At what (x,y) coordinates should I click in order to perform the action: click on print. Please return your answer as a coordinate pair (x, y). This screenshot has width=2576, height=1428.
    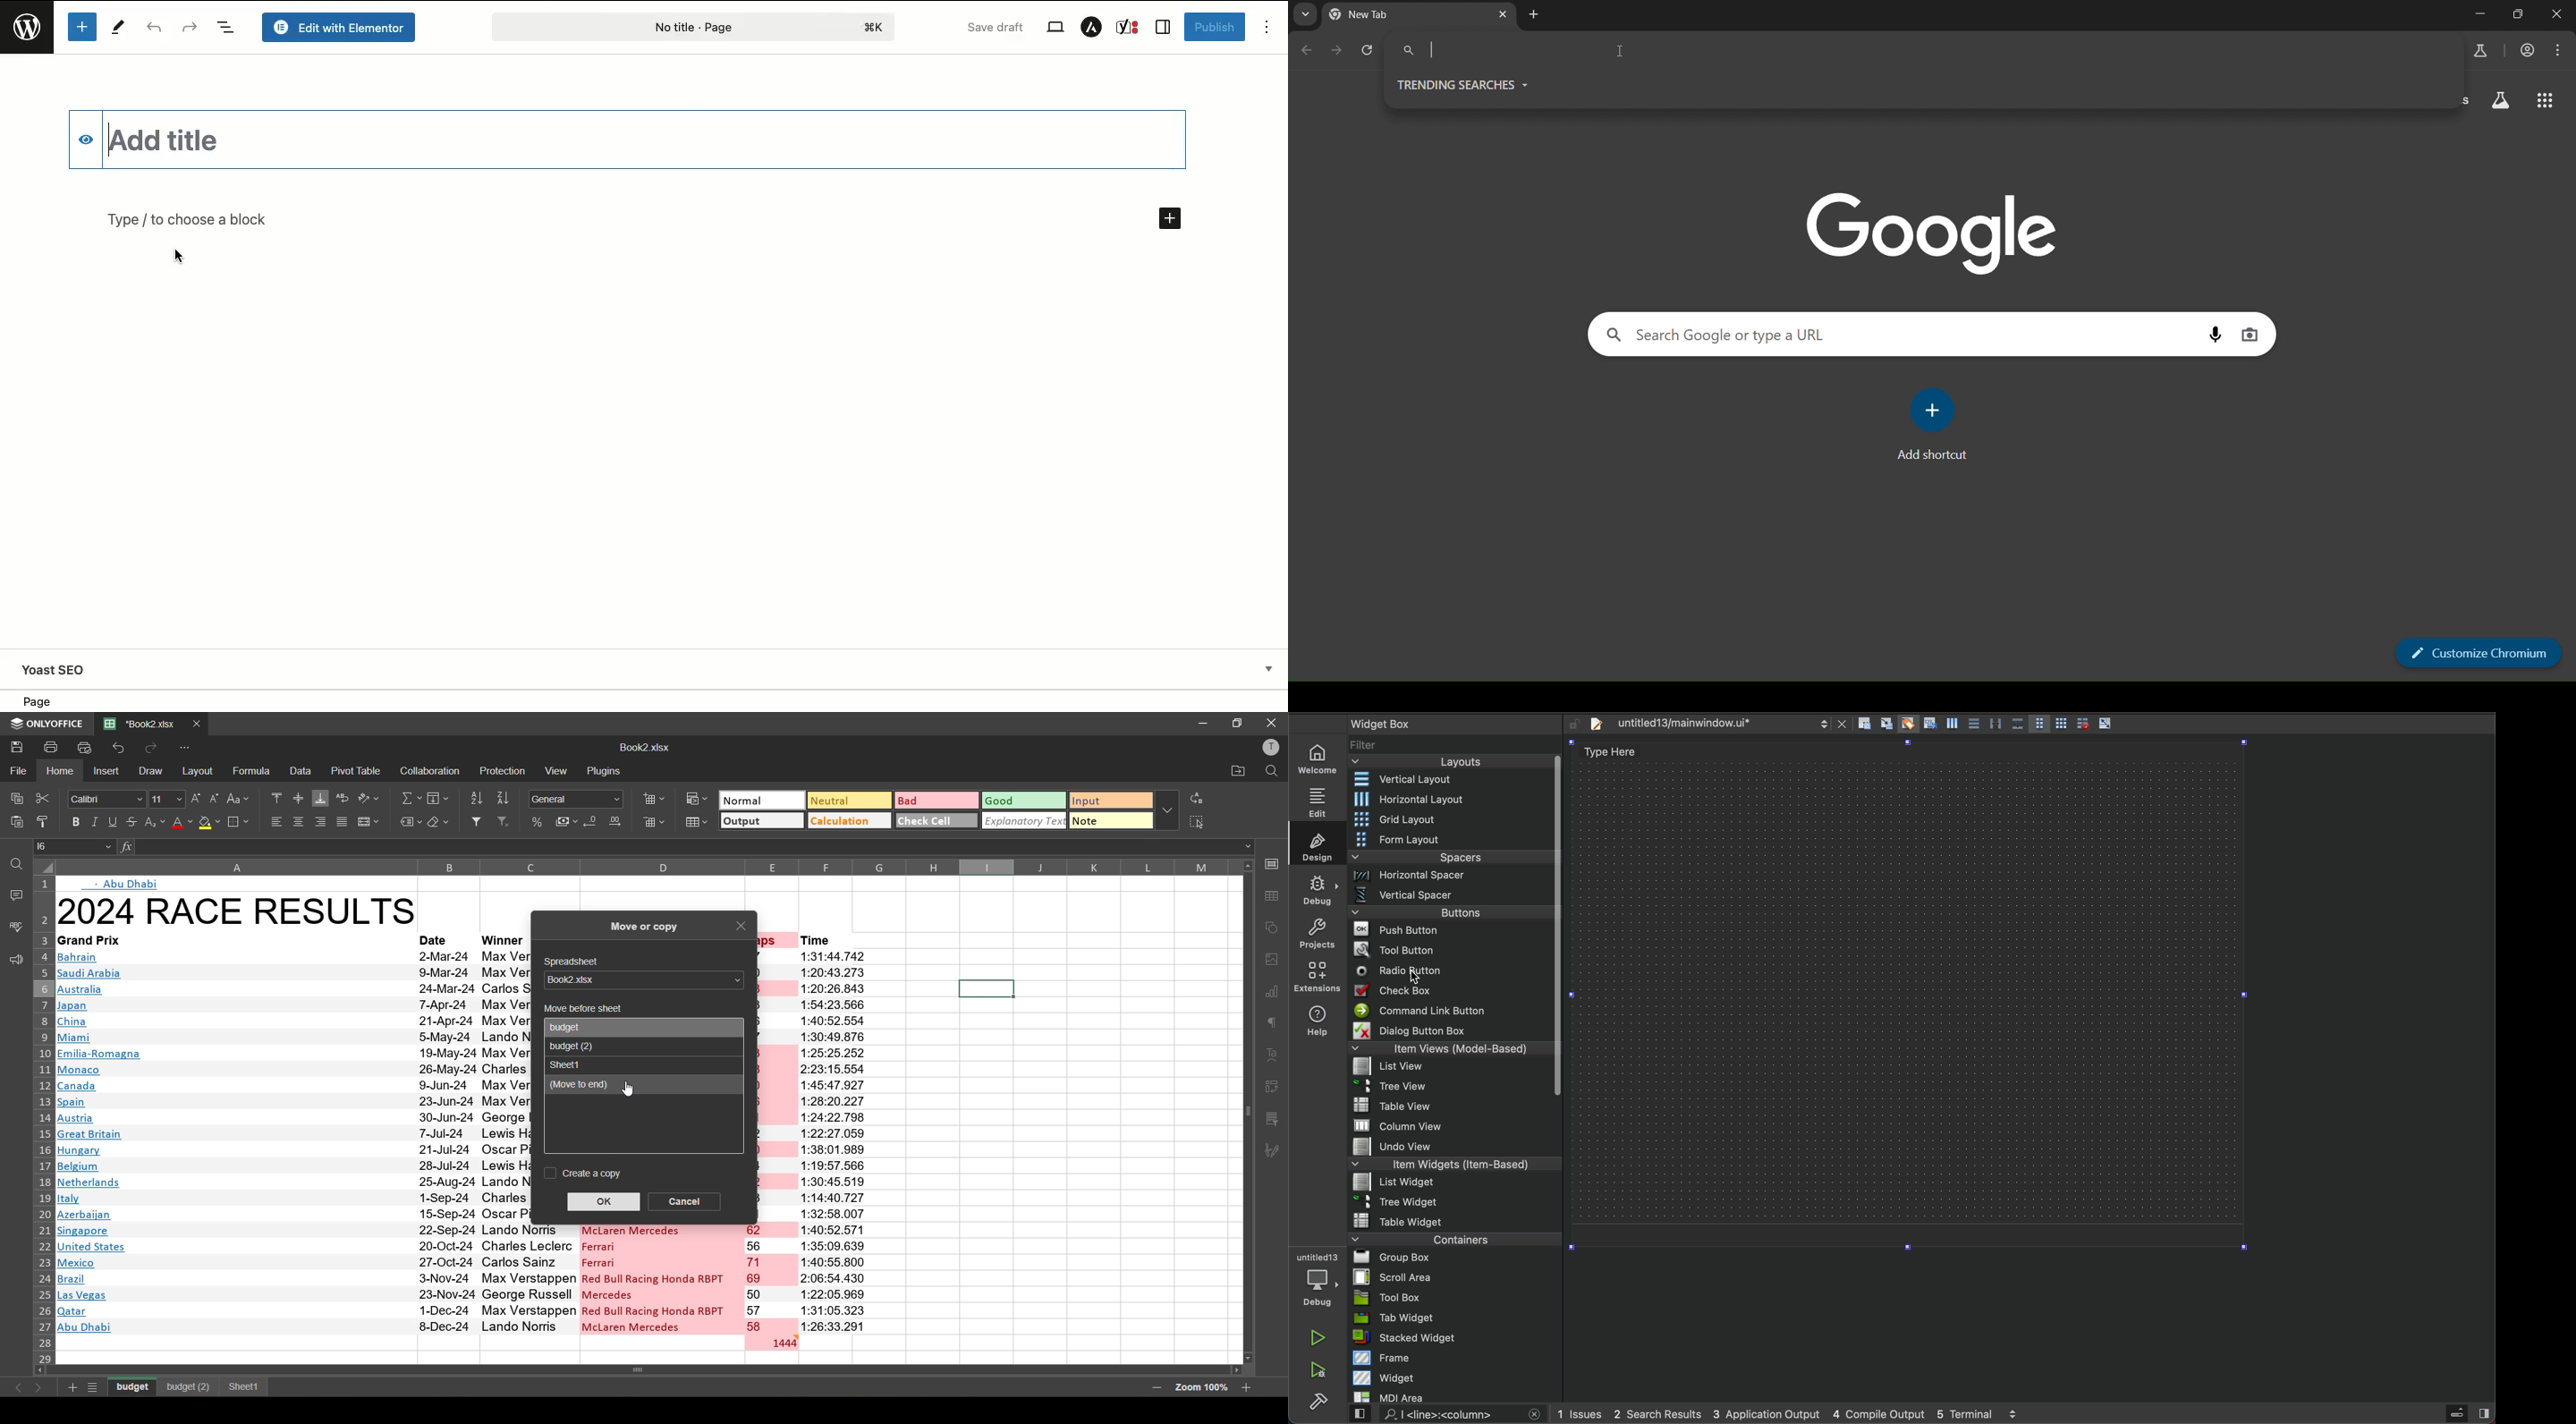
    Looking at the image, I should click on (56, 748).